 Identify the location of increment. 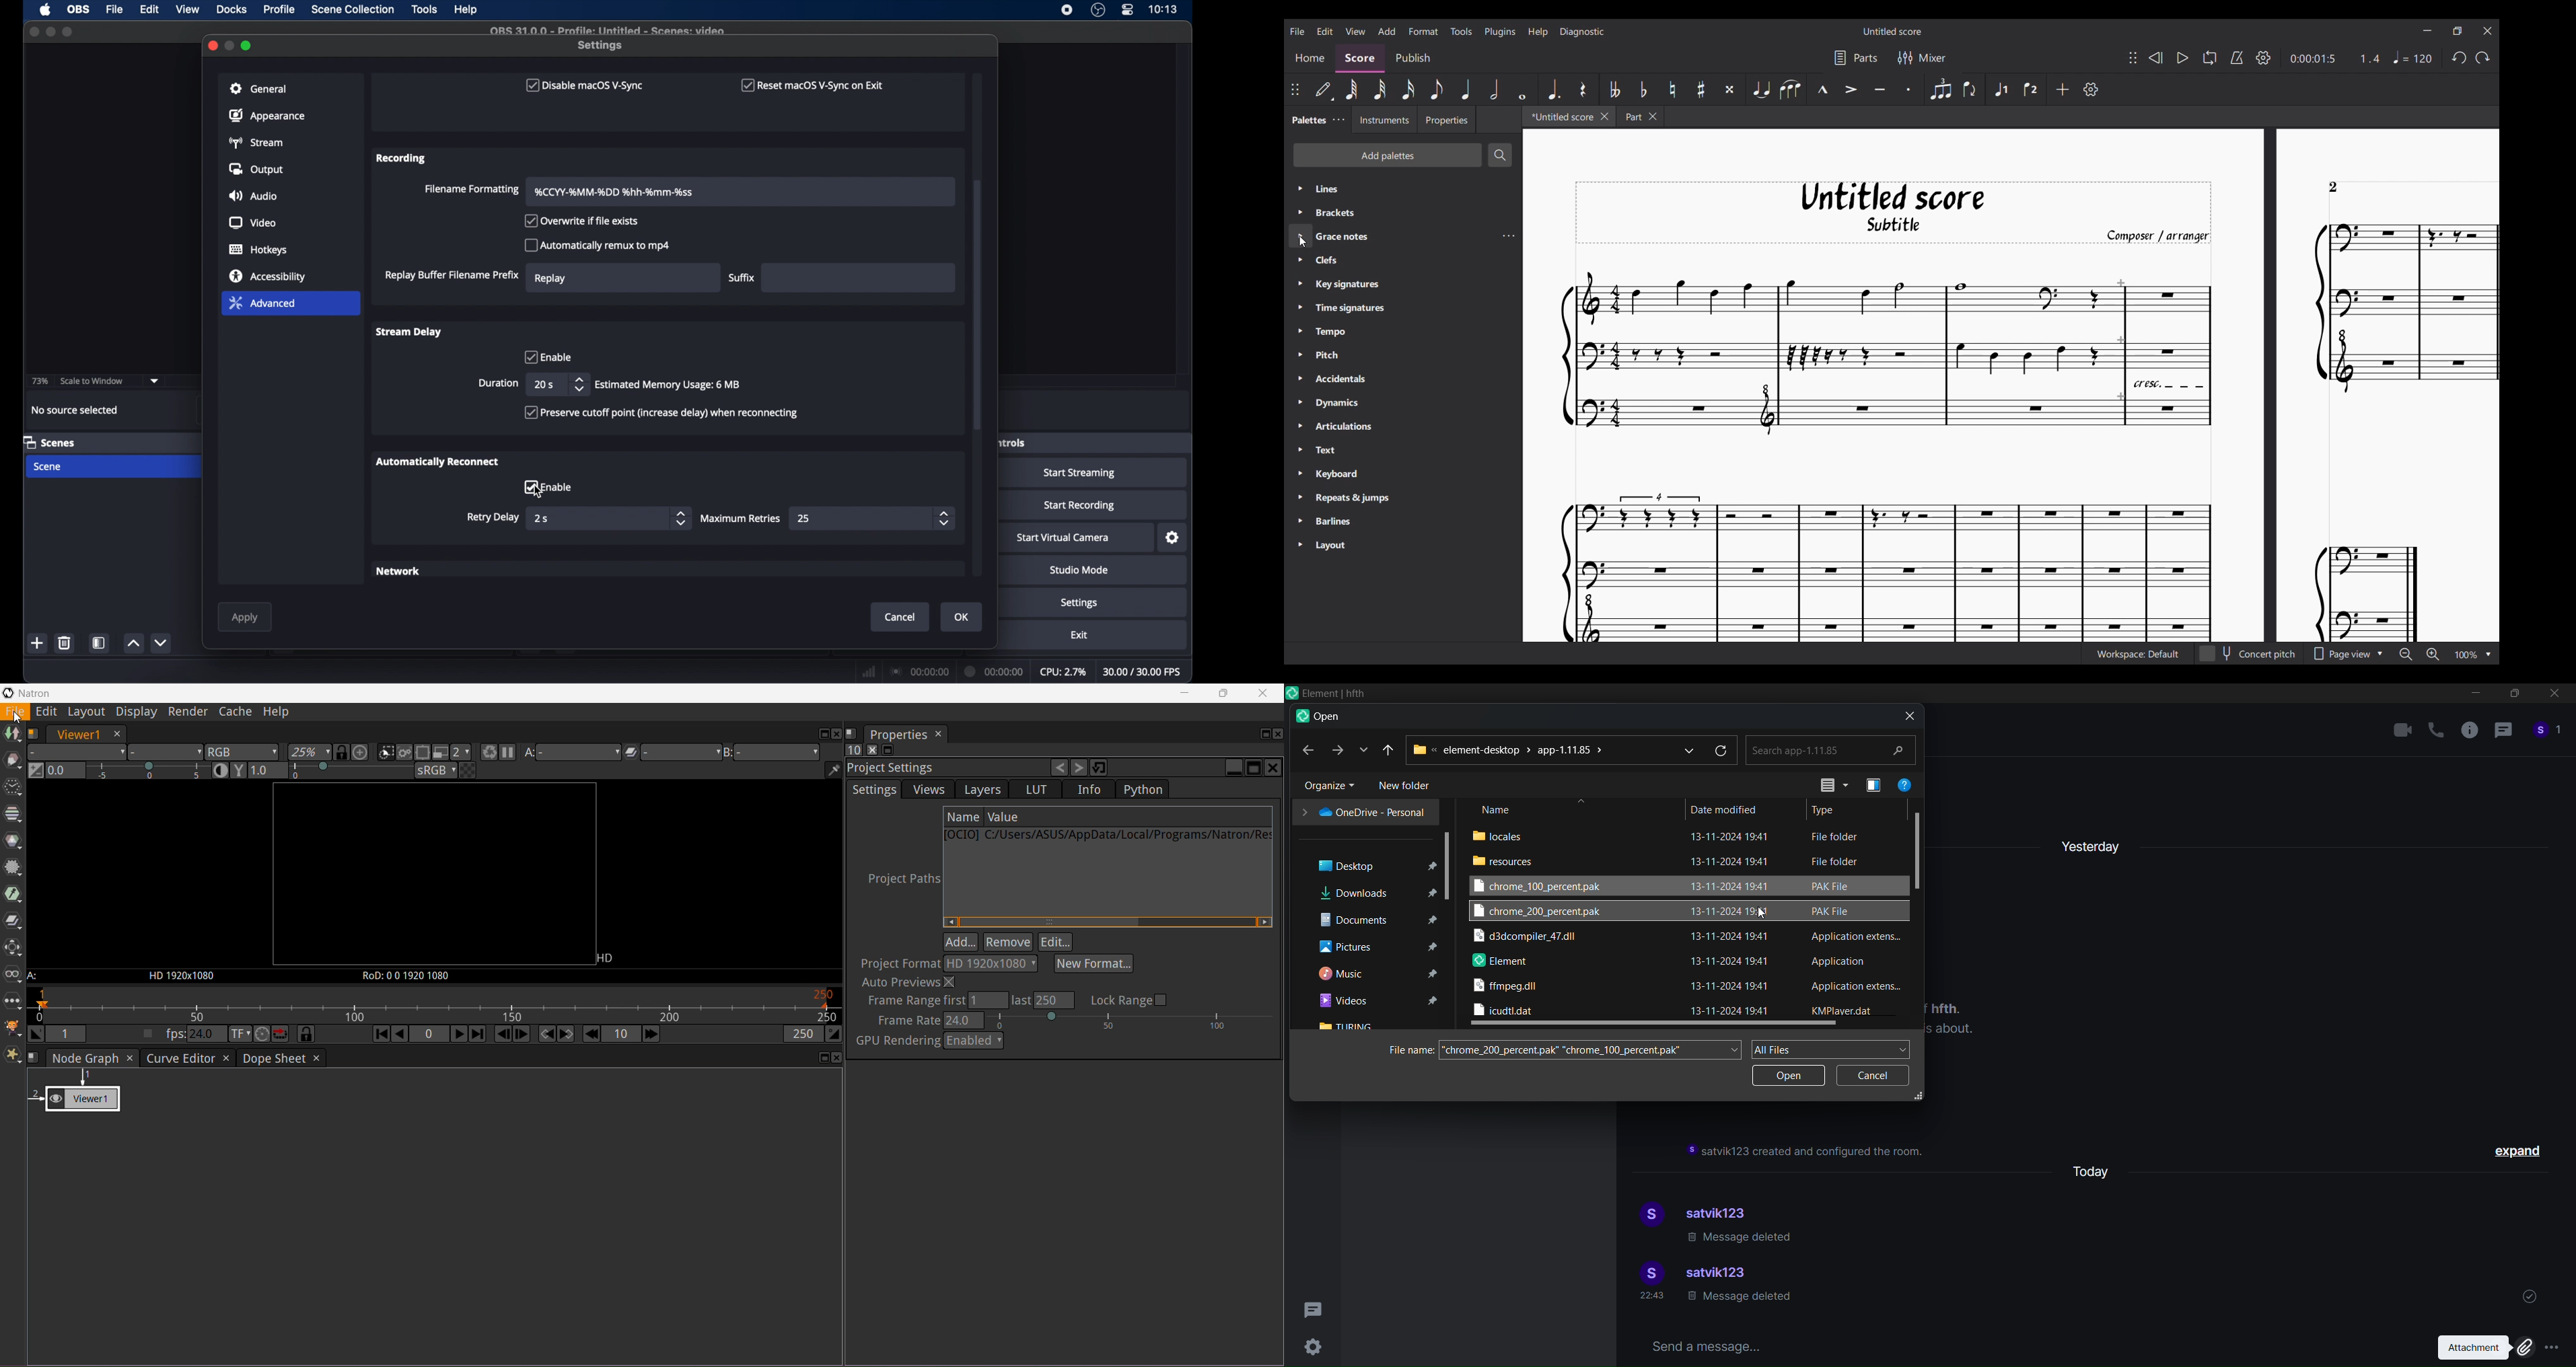
(134, 644).